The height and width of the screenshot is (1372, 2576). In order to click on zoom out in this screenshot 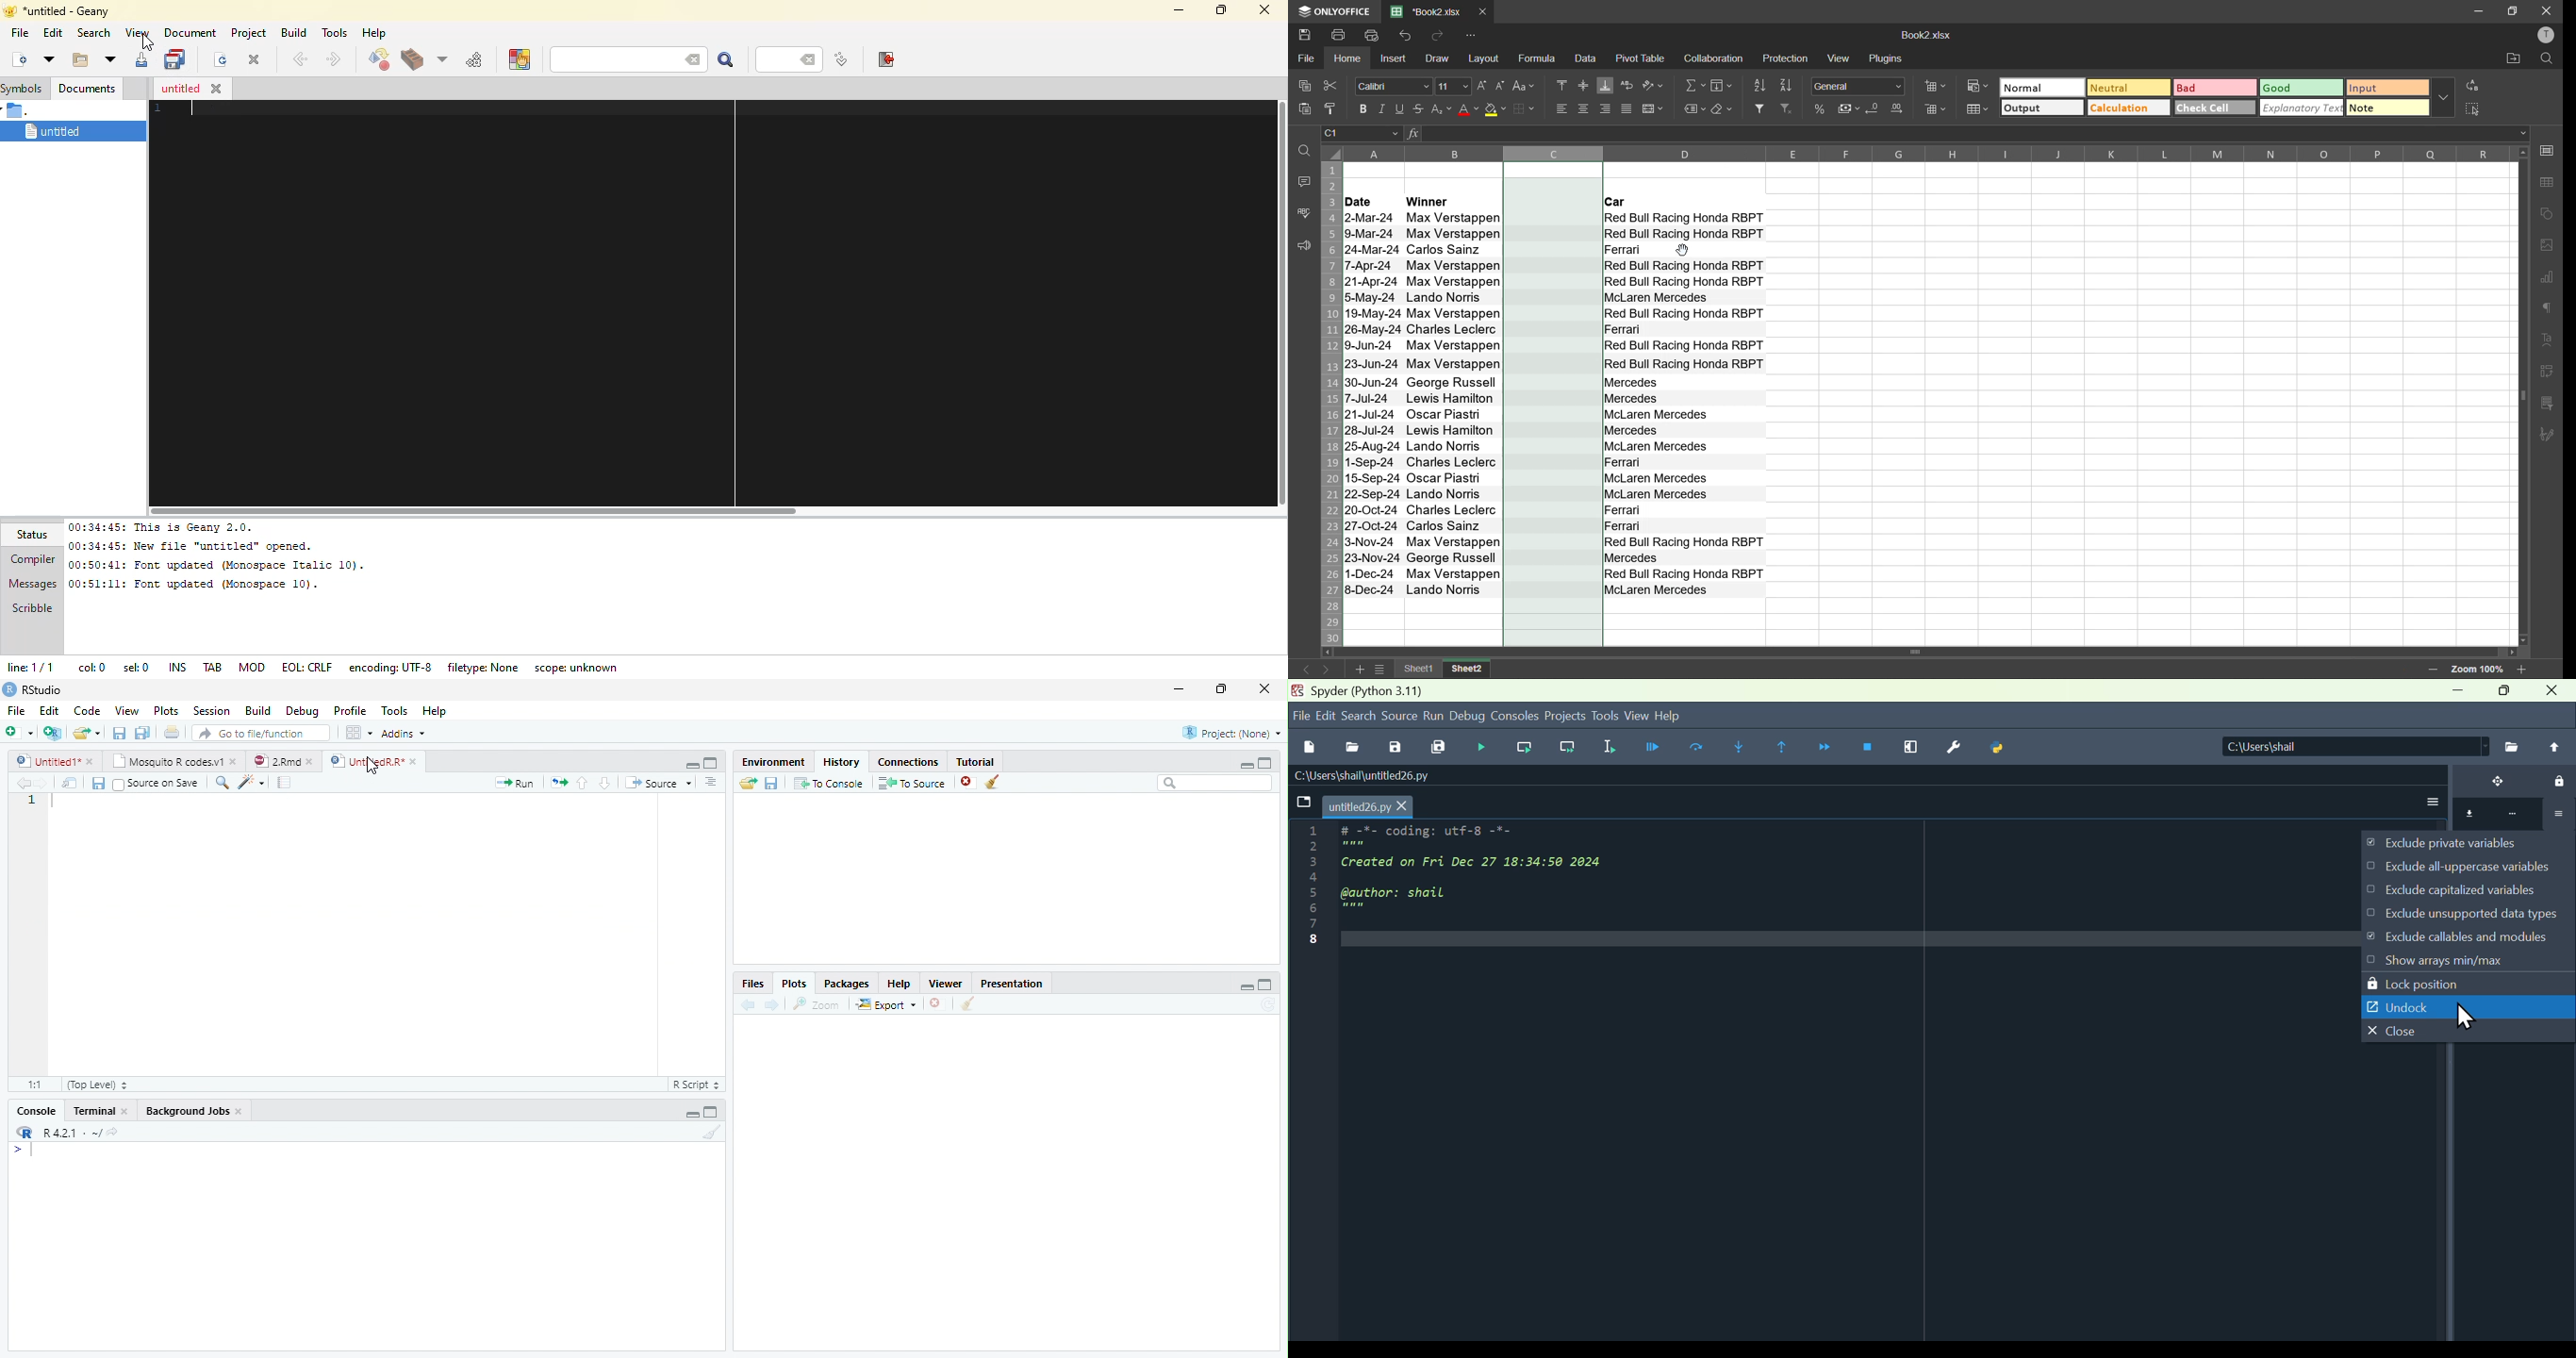, I will do `click(2431, 669)`.